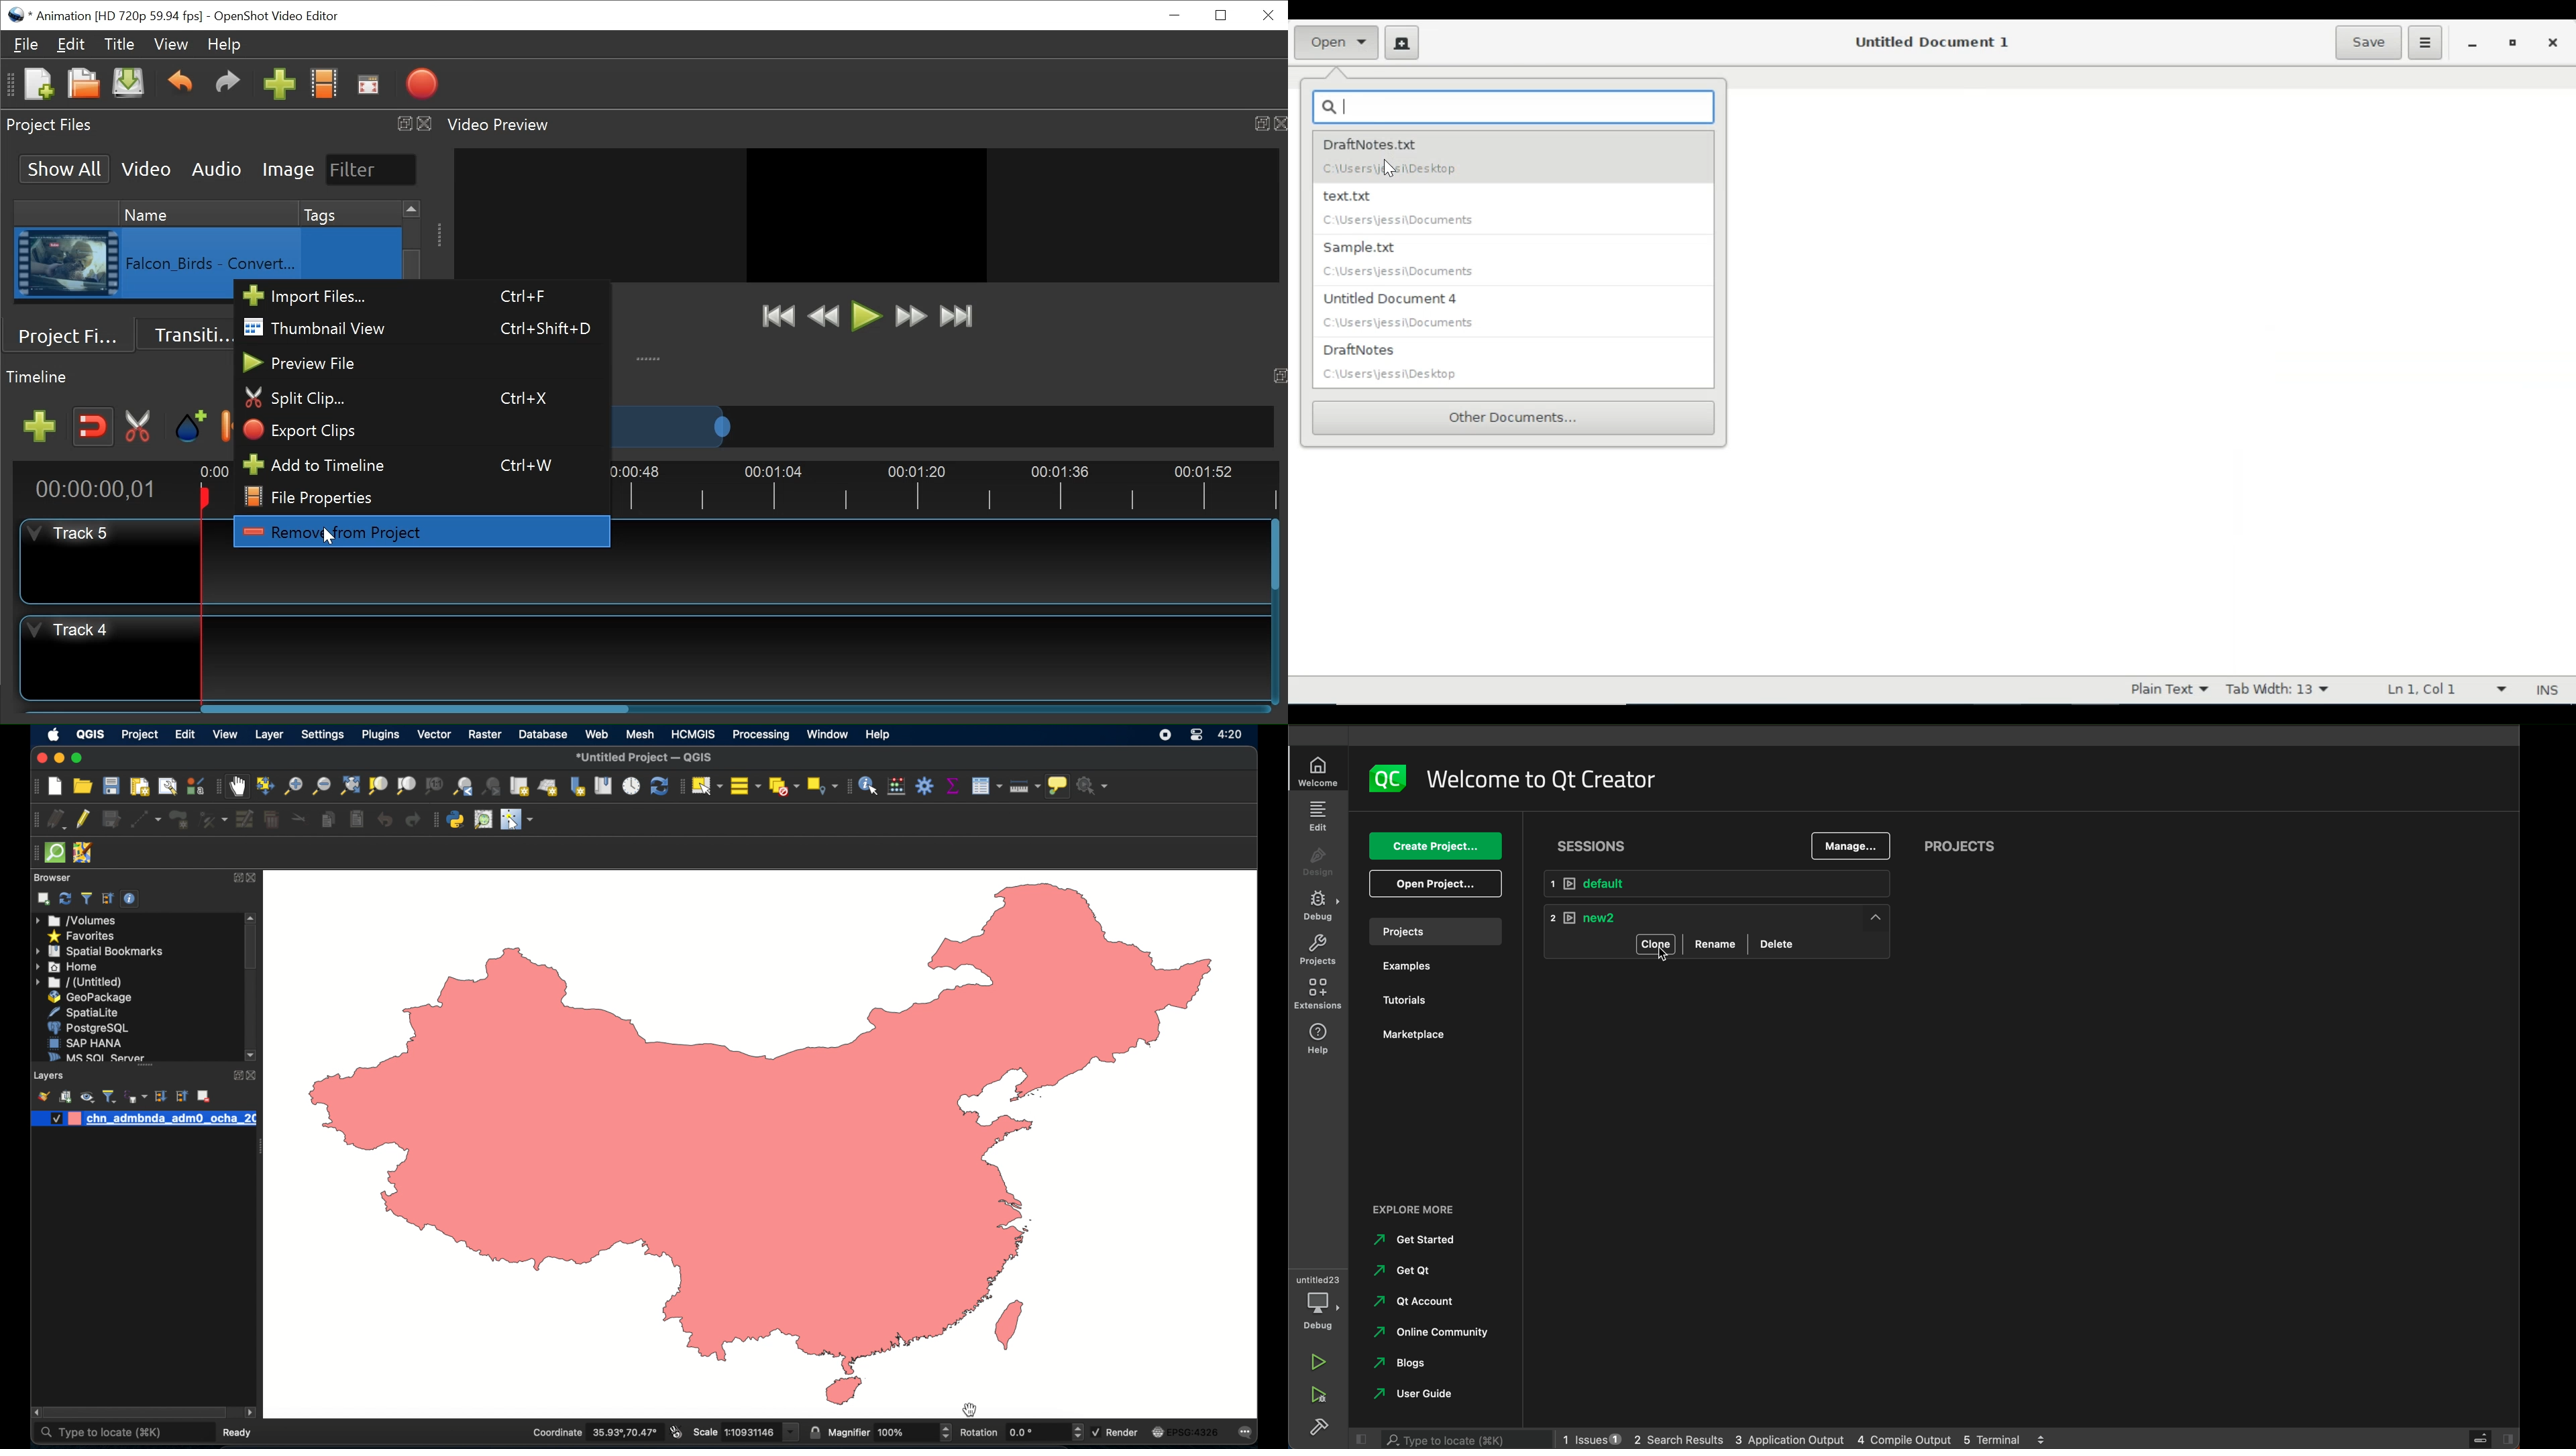  I want to click on zoom last, so click(492, 786).